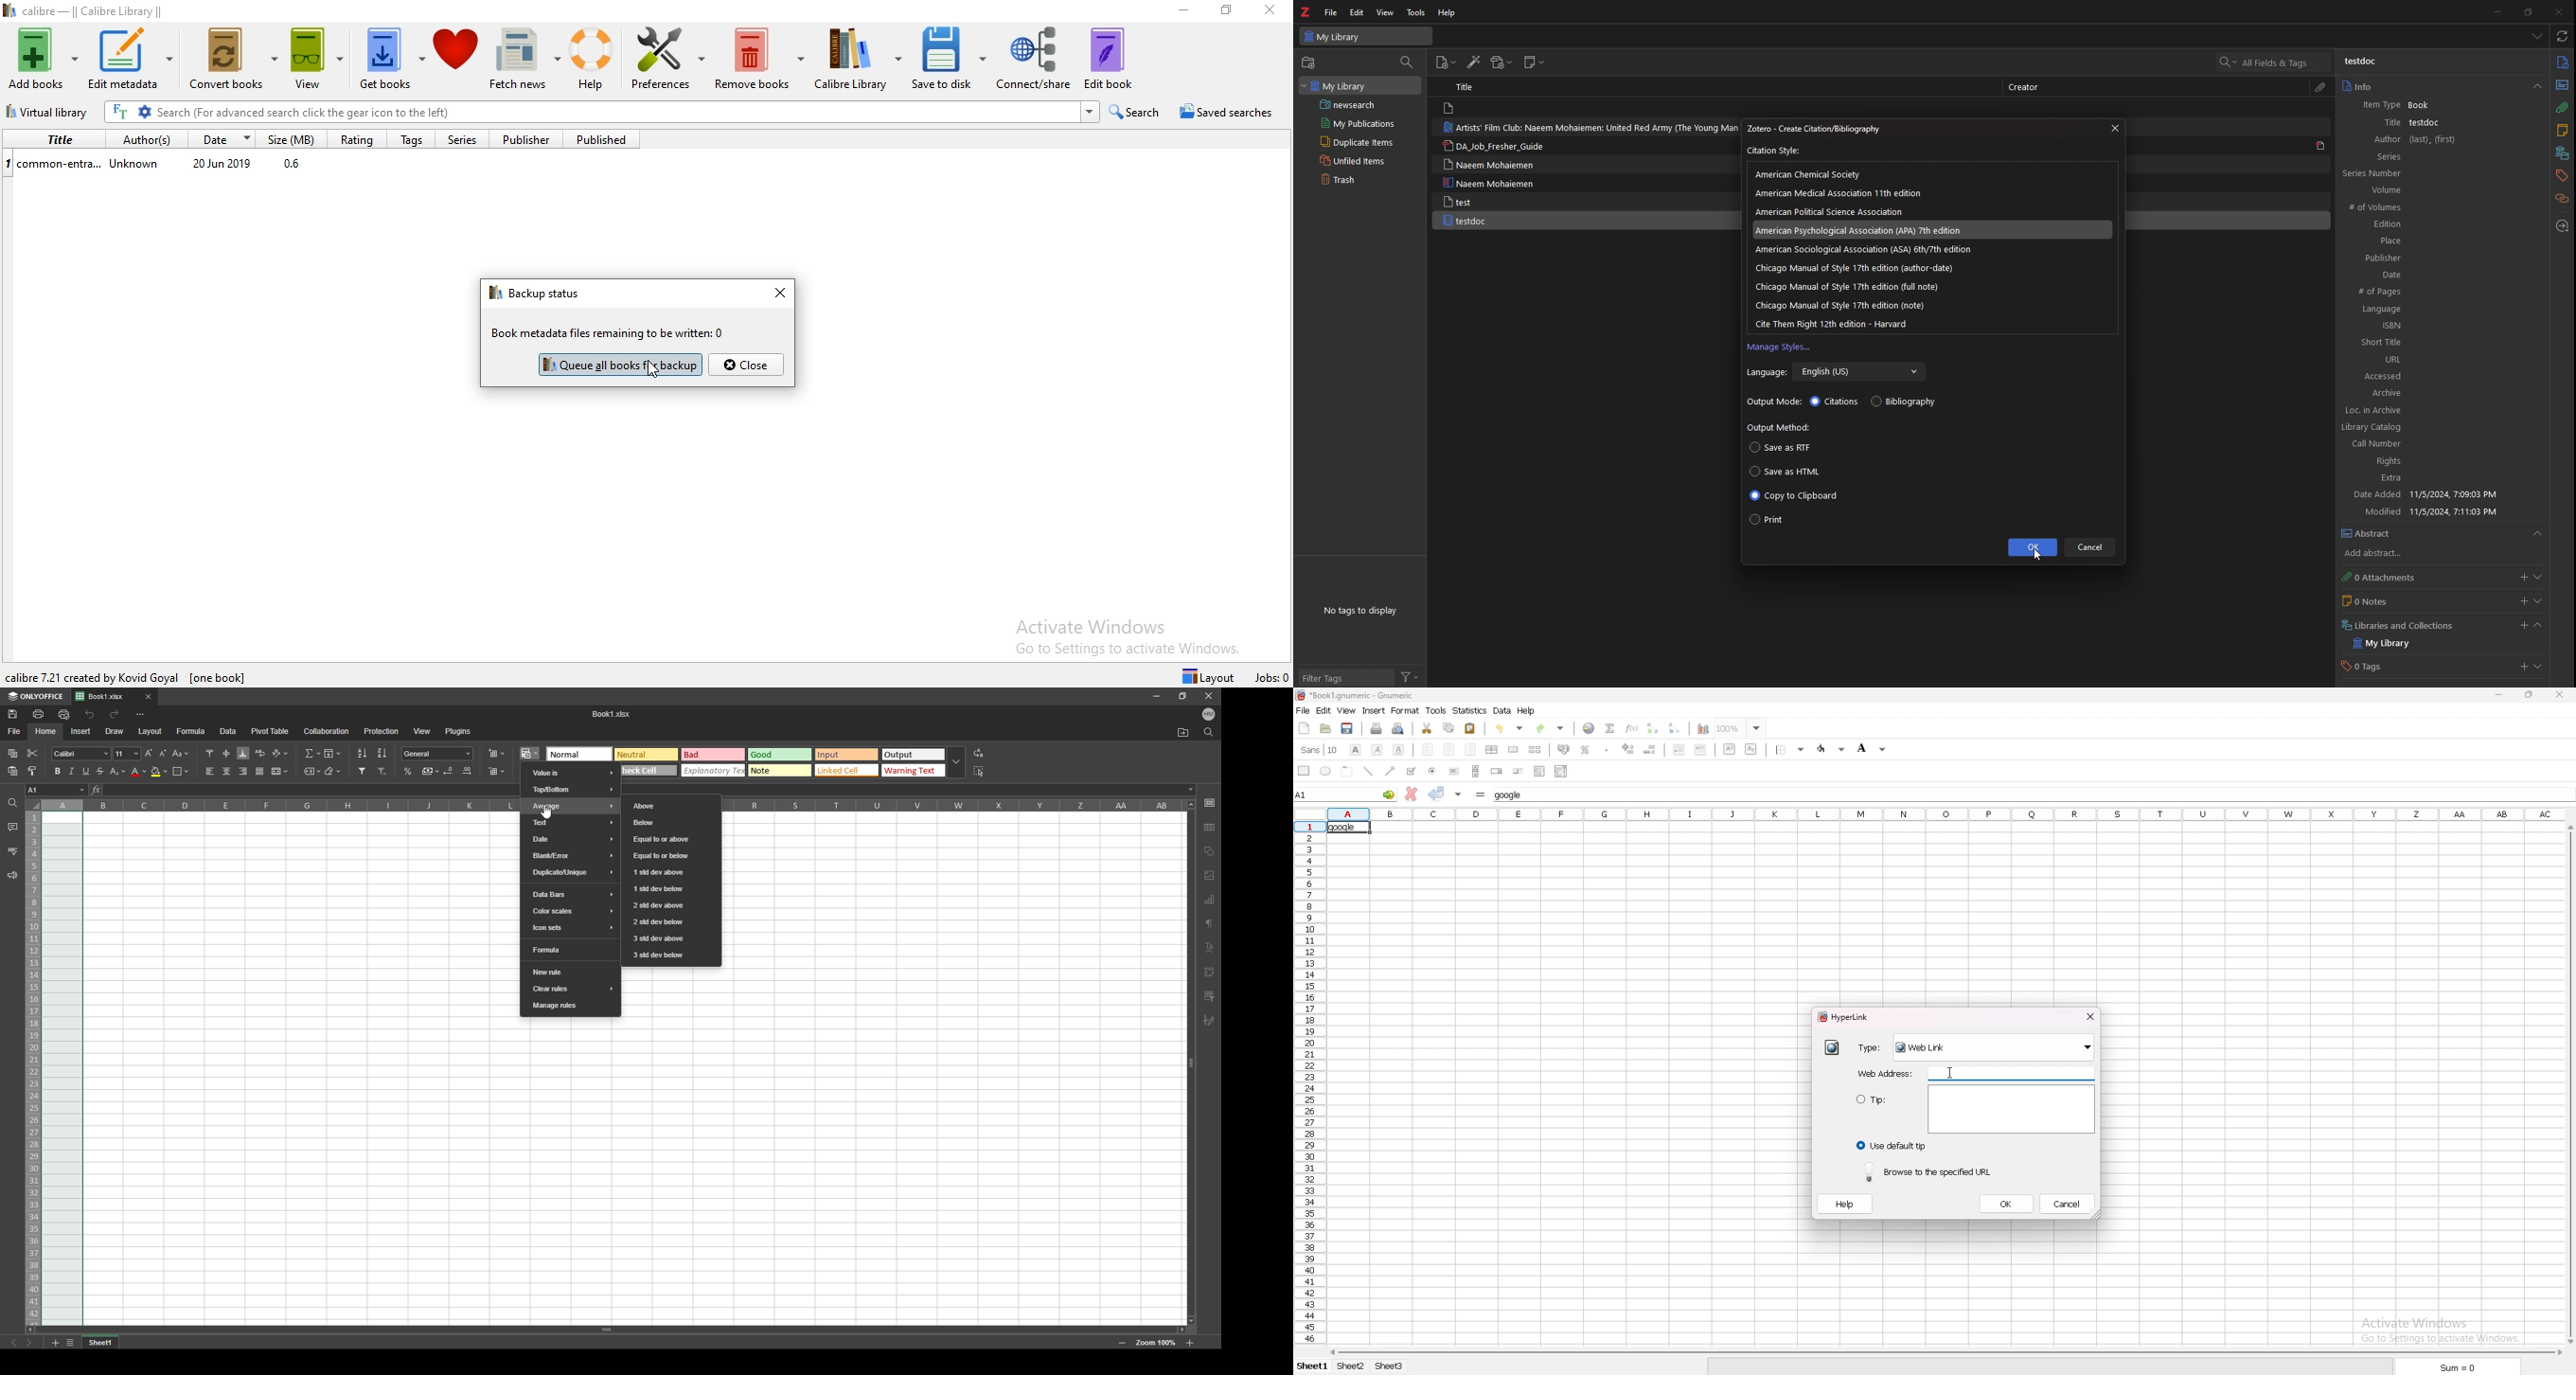 The width and height of the screenshot is (2576, 1400). What do you see at coordinates (2394, 643) in the screenshot?
I see `my library` at bounding box center [2394, 643].